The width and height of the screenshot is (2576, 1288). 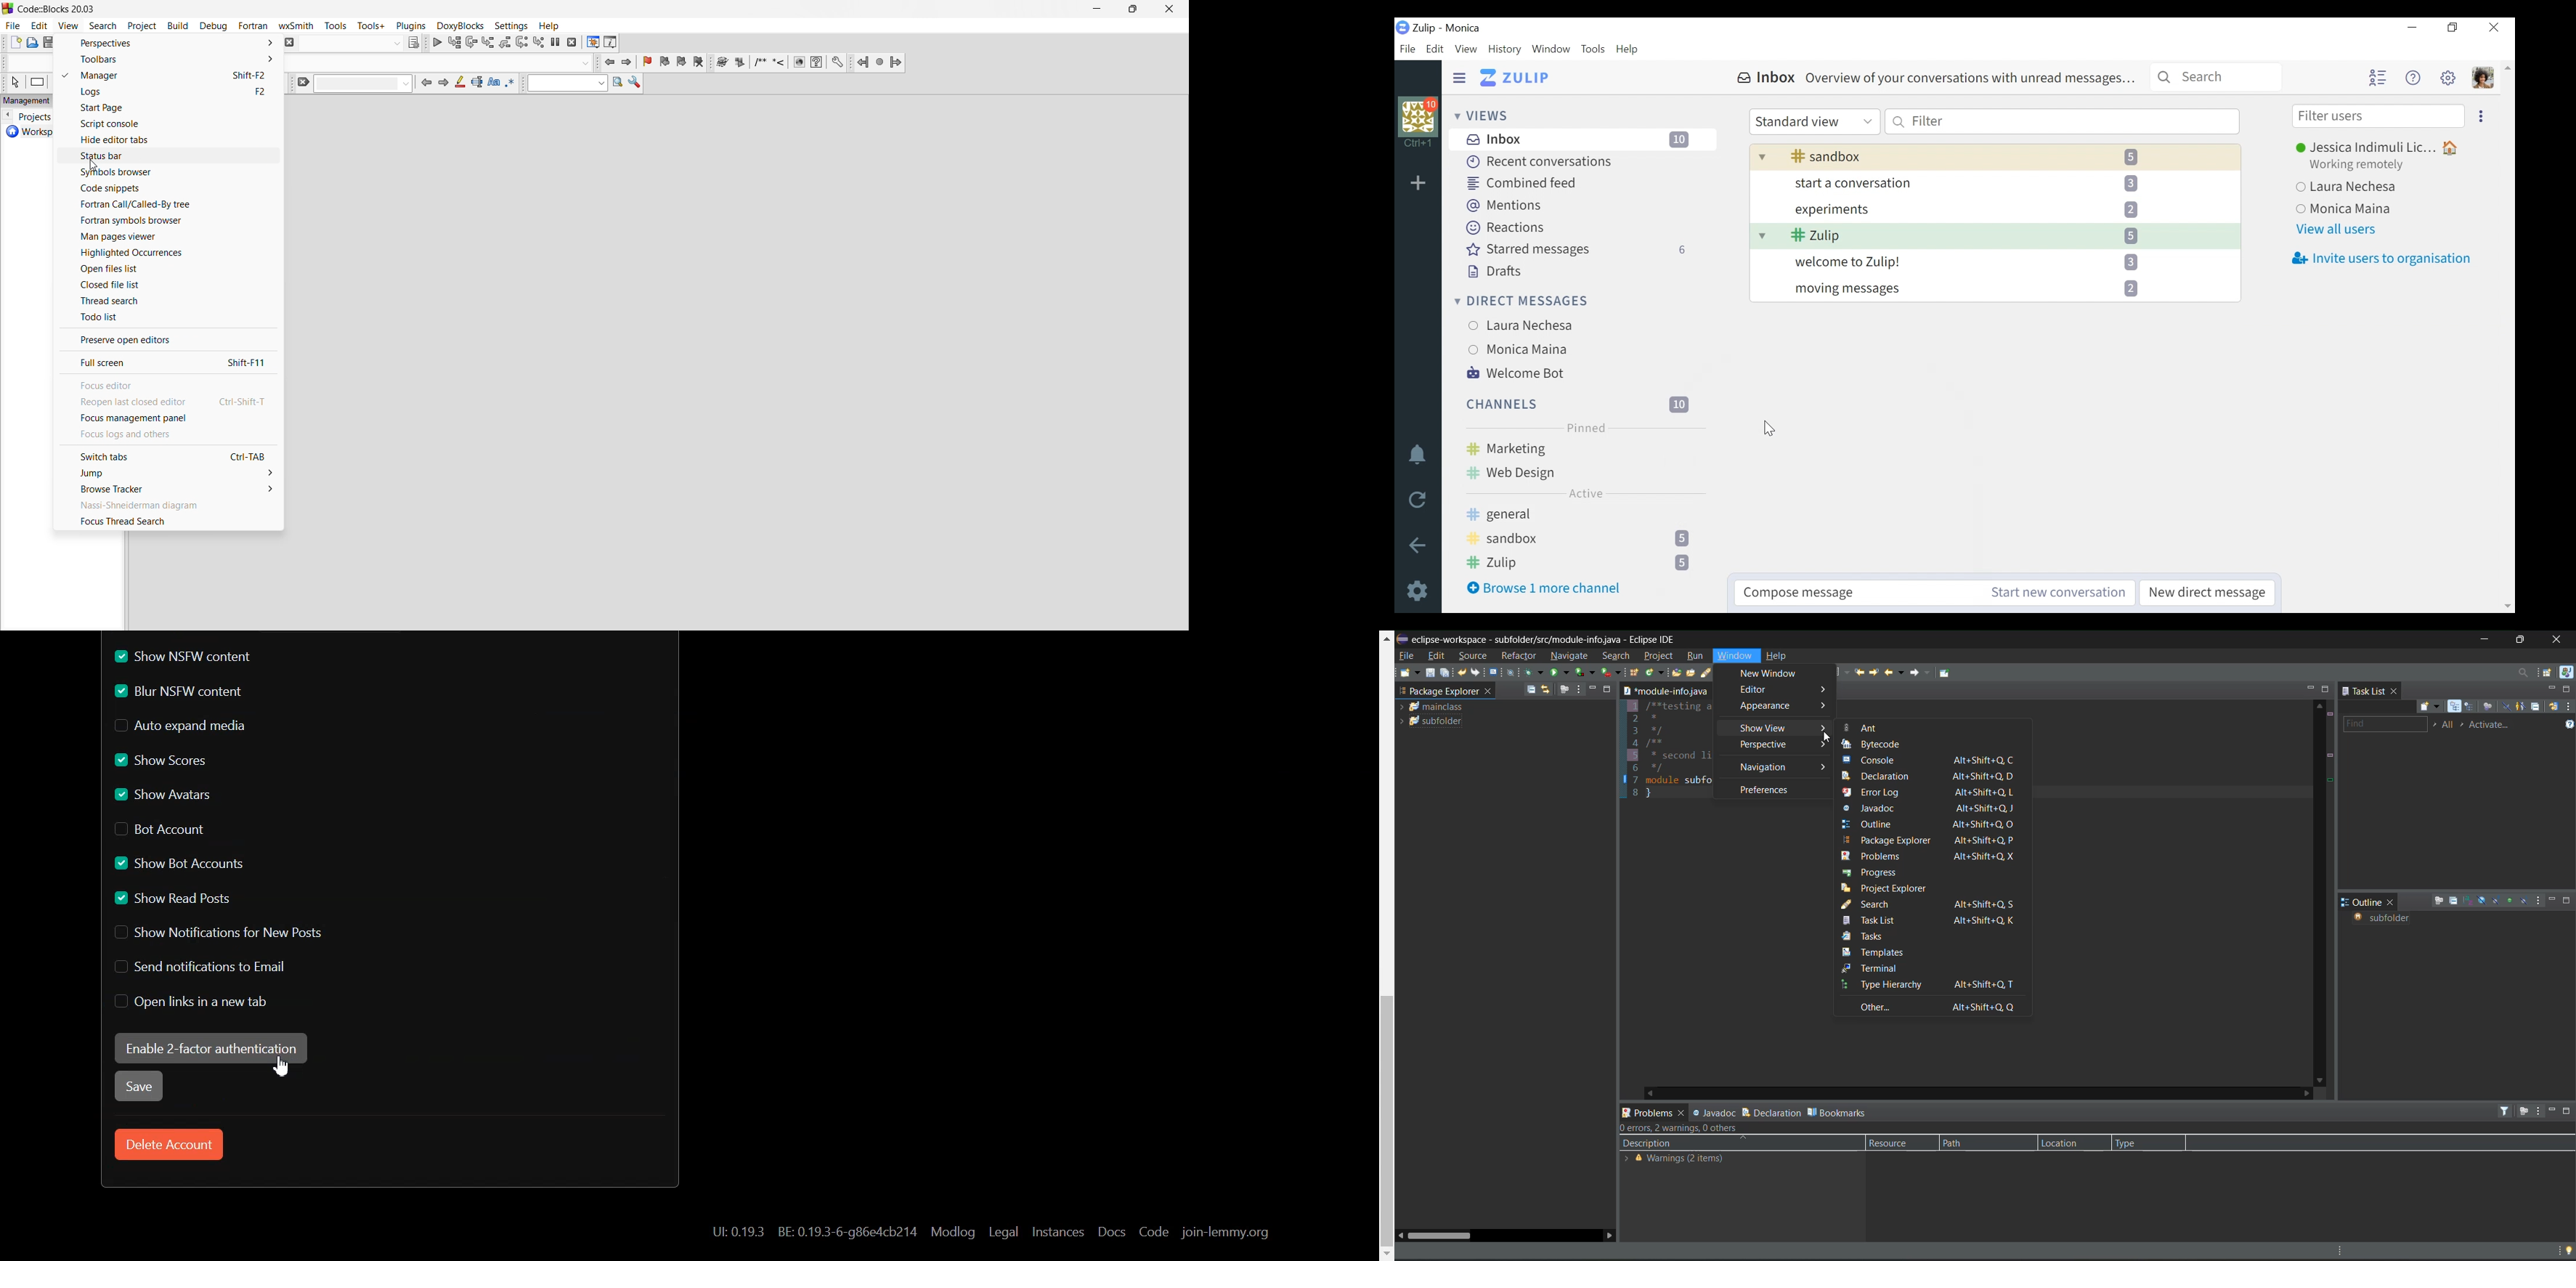 What do you see at coordinates (721, 62) in the screenshot?
I see `Run doxywizard` at bounding box center [721, 62].